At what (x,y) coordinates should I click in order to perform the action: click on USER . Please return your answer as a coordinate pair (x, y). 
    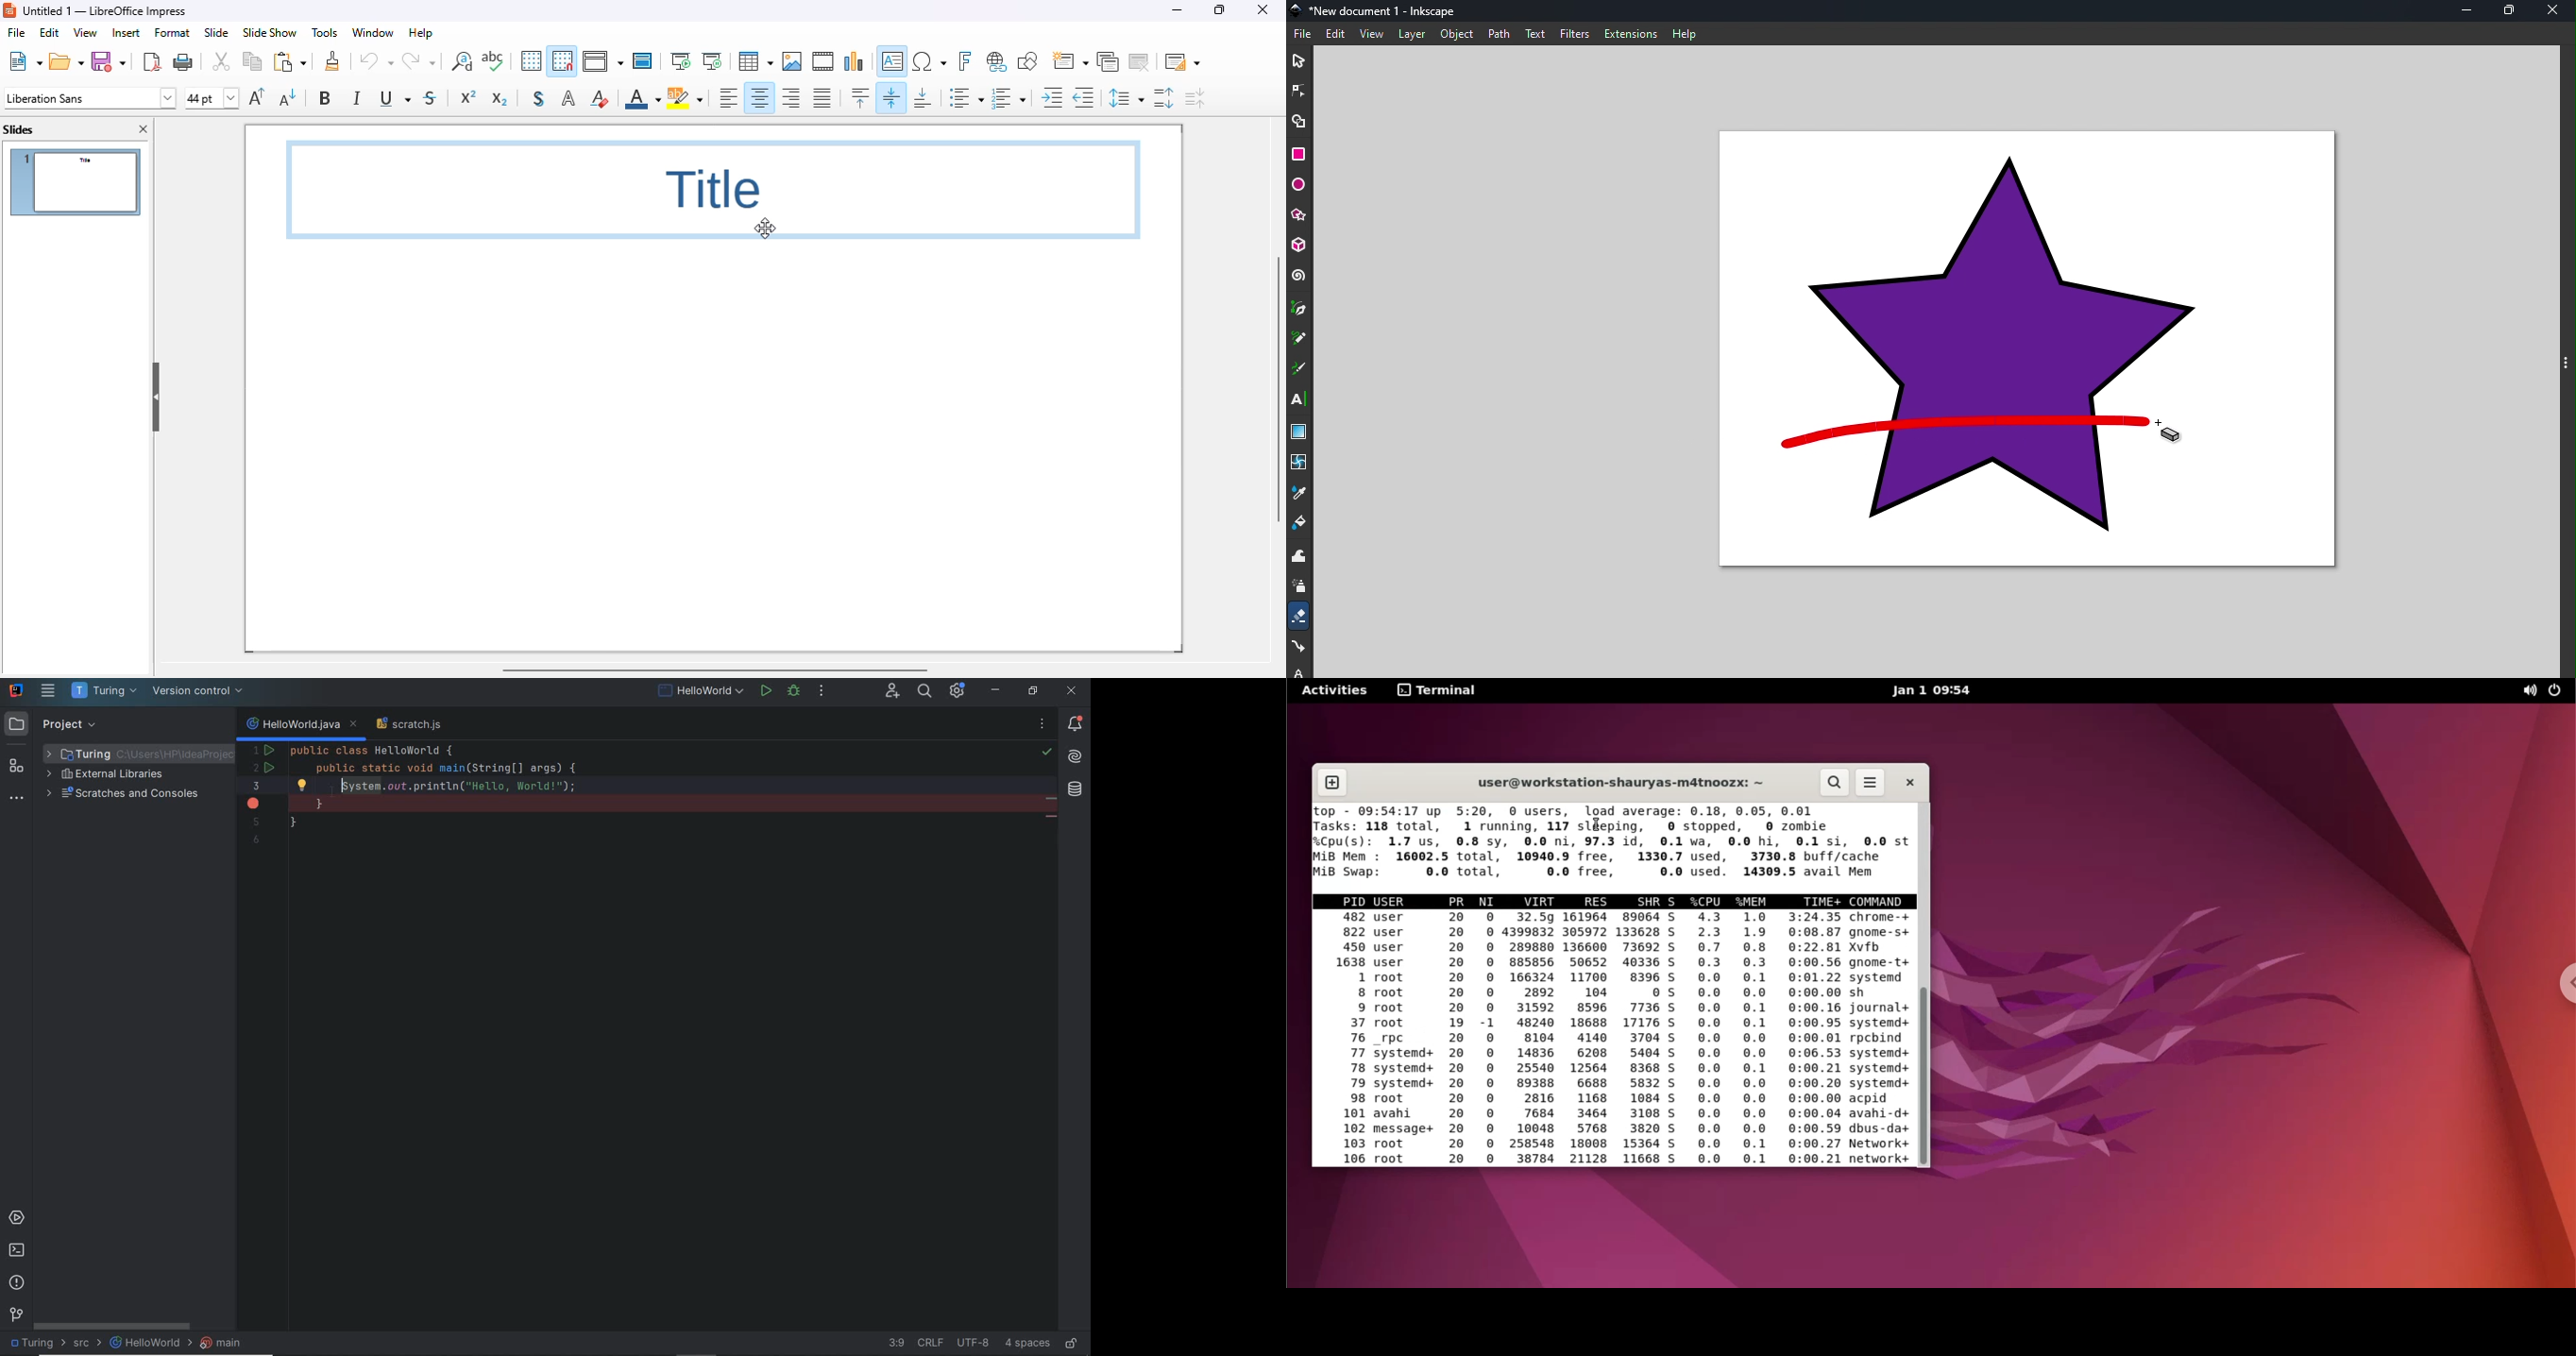
    Looking at the image, I should click on (1406, 1039).